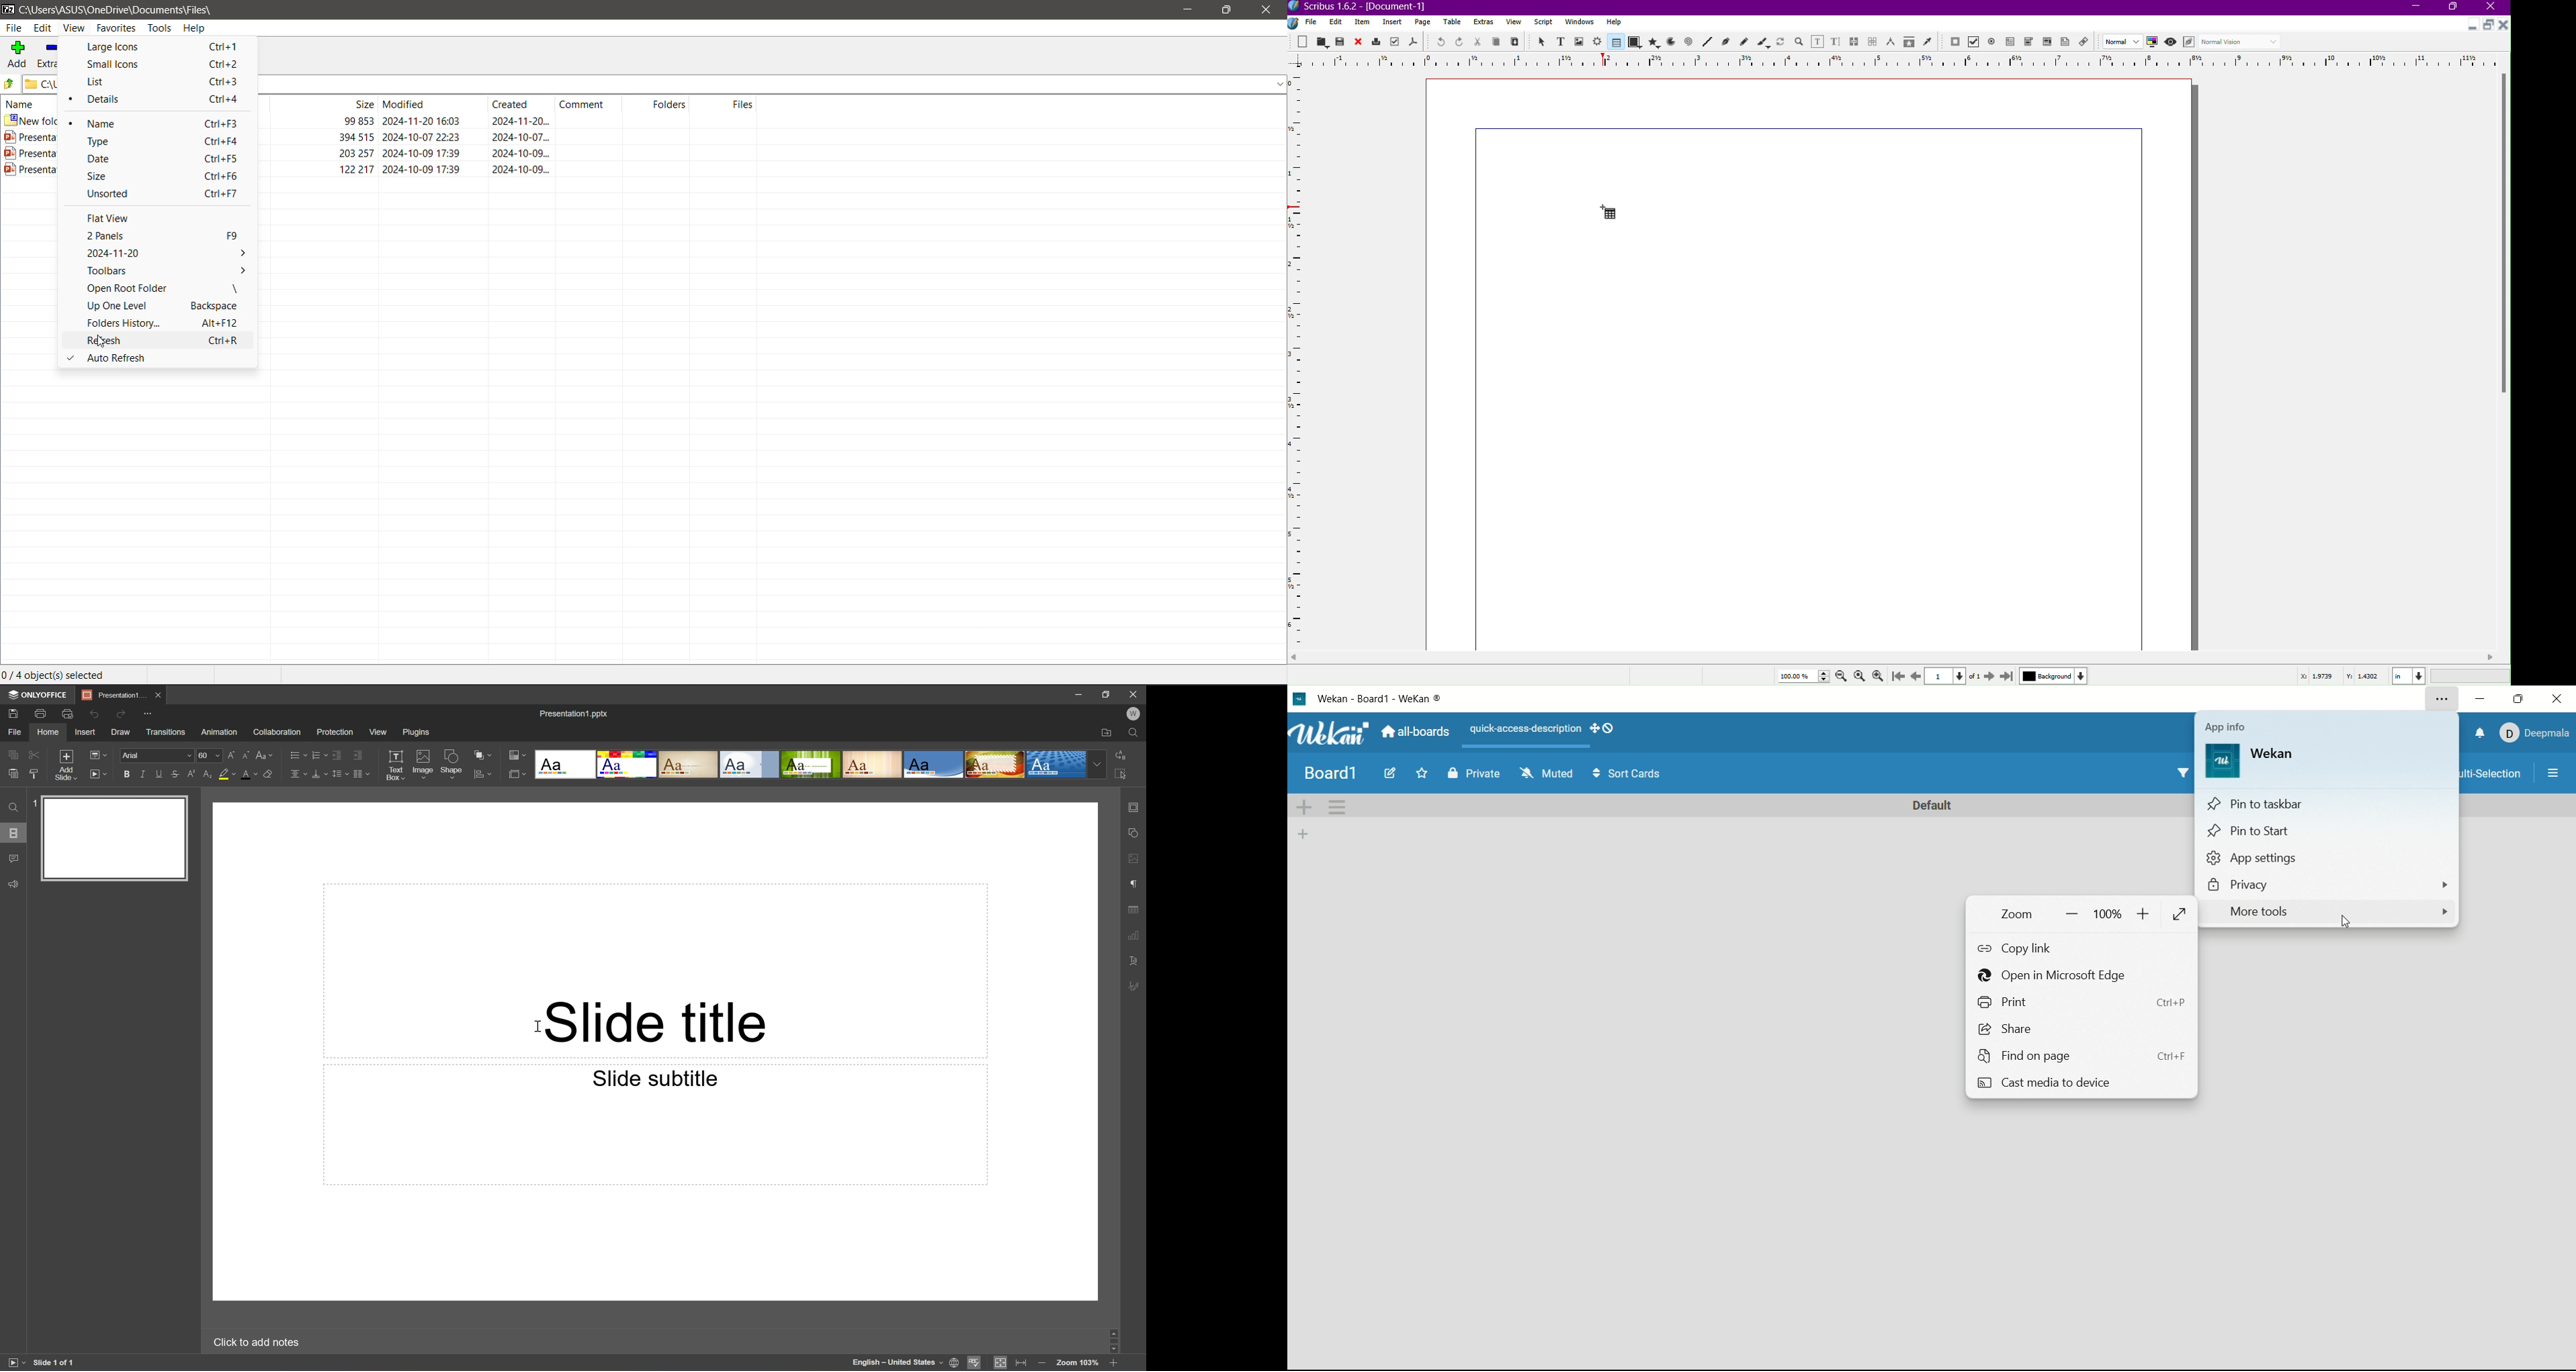 Image resolution: width=2576 pixels, height=1372 pixels. What do you see at coordinates (1892, 41) in the screenshot?
I see `Measurements` at bounding box center [1892, 41].